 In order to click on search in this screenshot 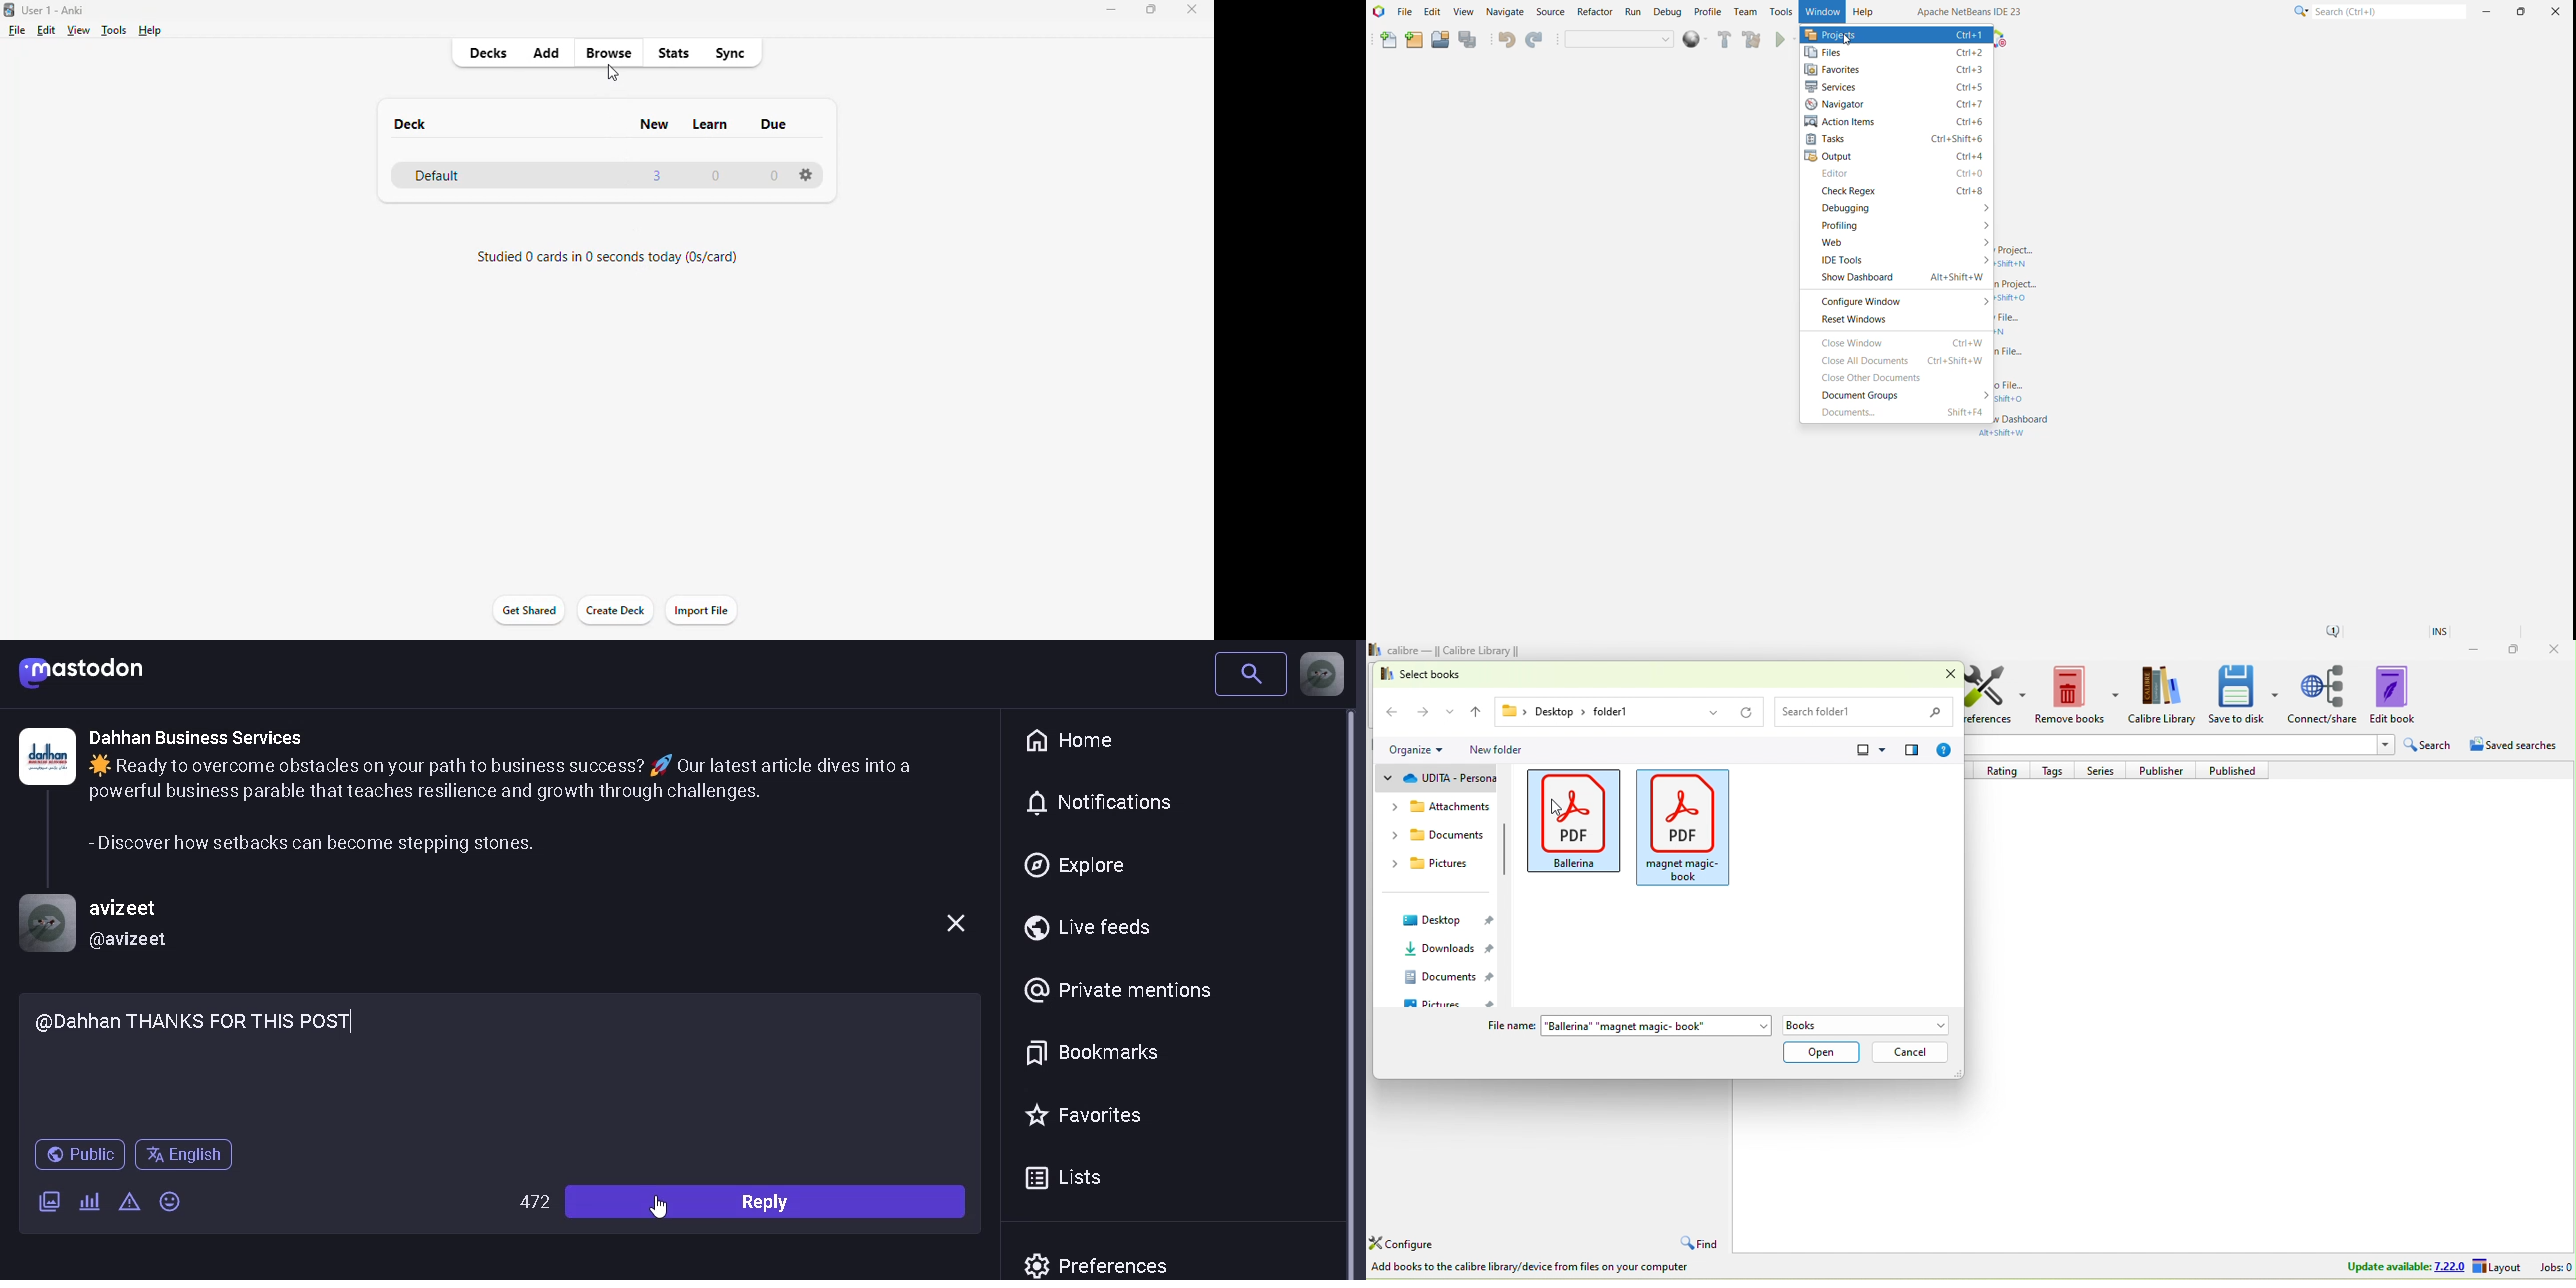, I will do `click(2430, 743)`.